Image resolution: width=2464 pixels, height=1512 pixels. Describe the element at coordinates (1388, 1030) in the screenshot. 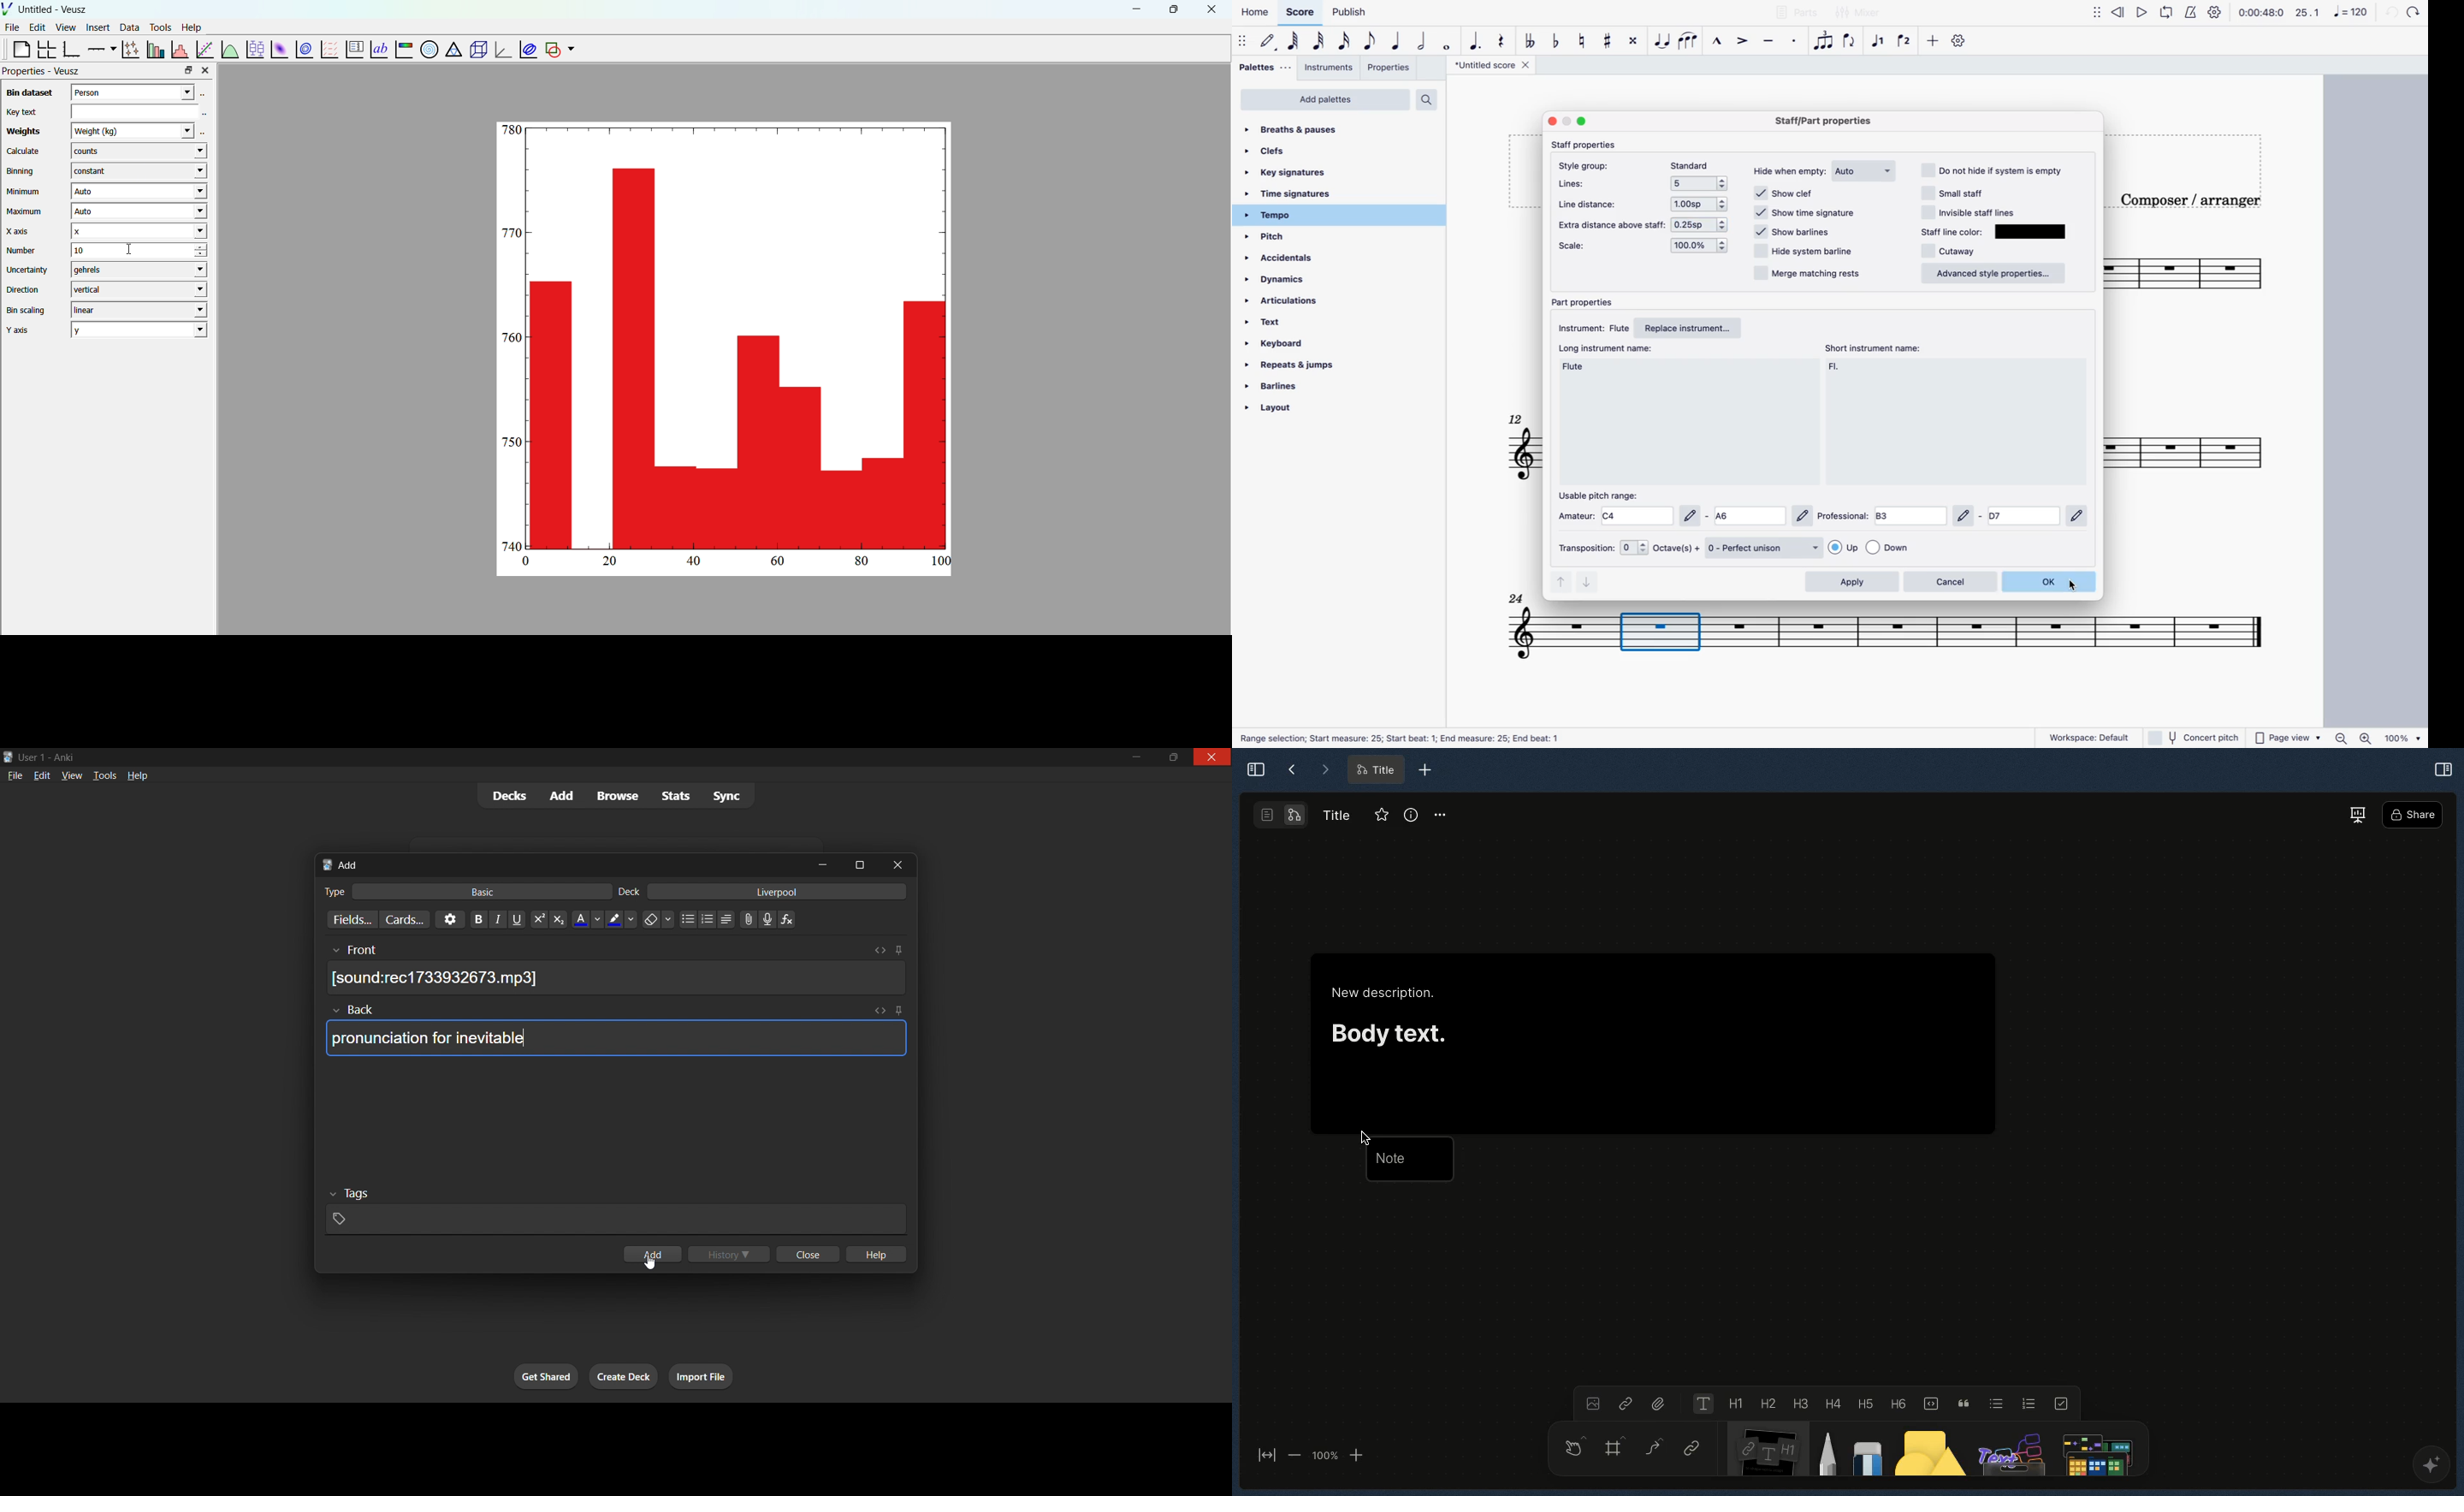

I see `Body text.` at that location.